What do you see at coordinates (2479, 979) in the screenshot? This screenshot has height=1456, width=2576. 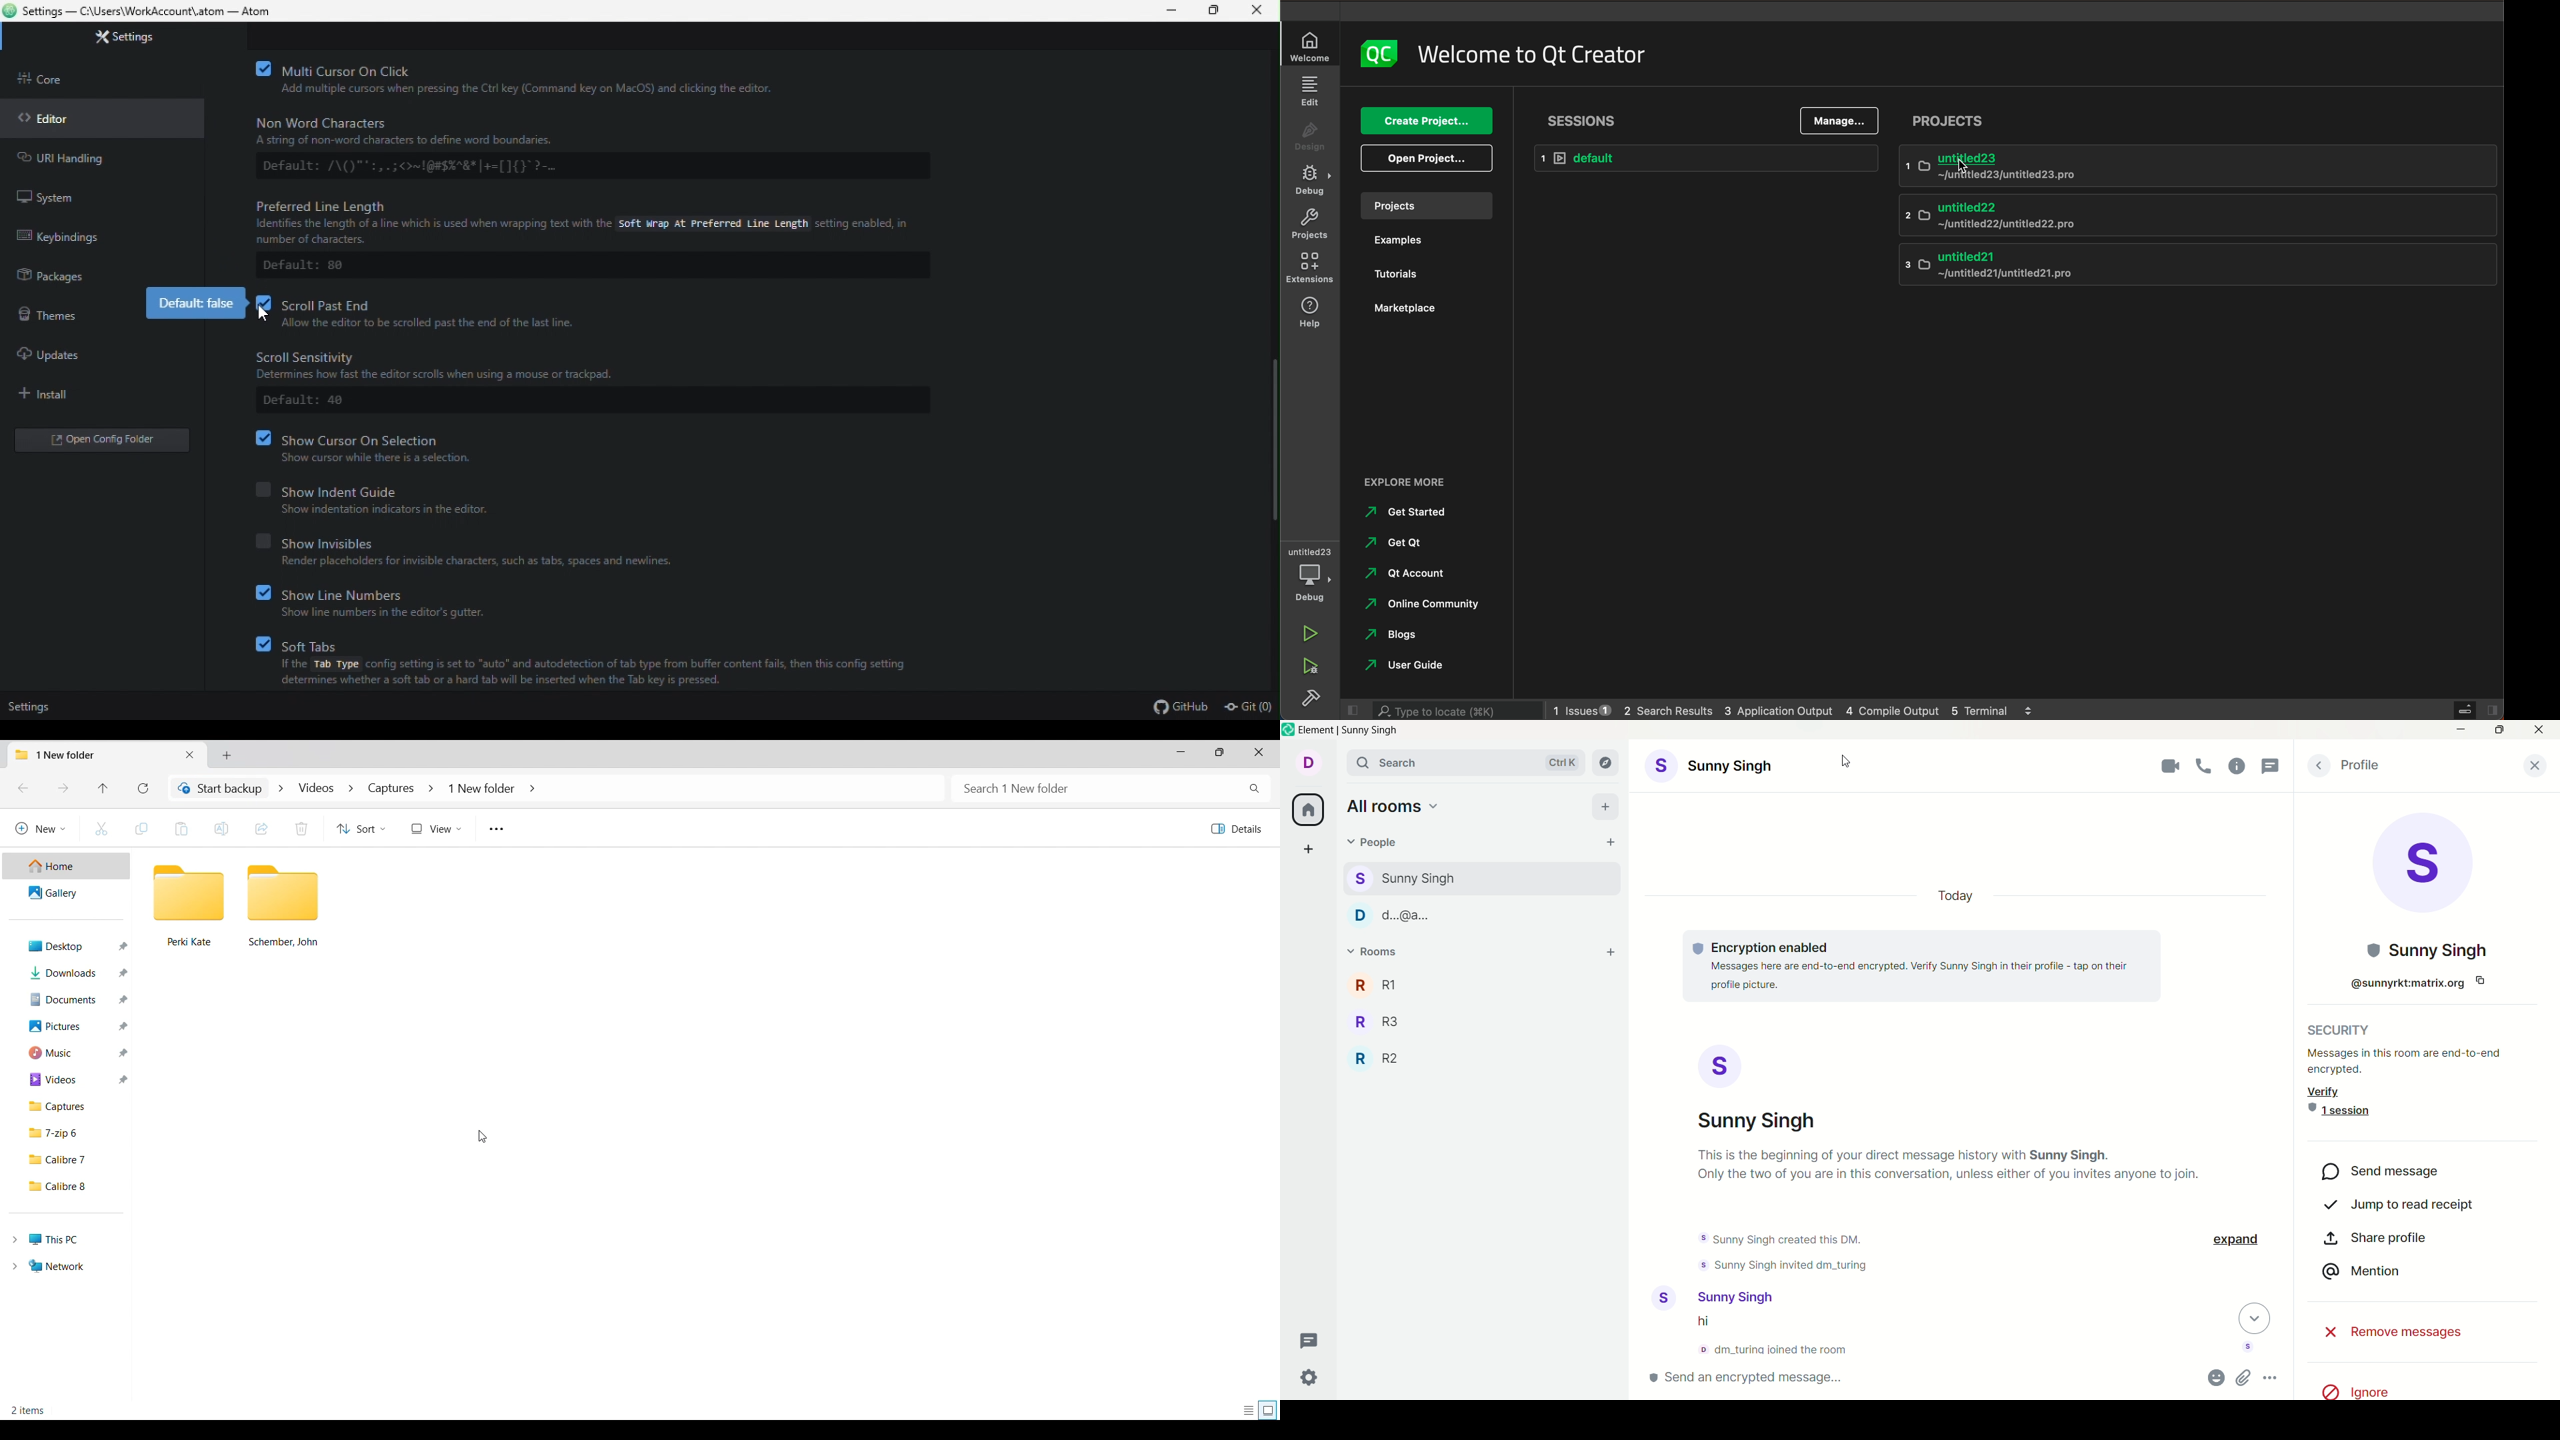 I see `copy` at bounding box center [2479, 979].